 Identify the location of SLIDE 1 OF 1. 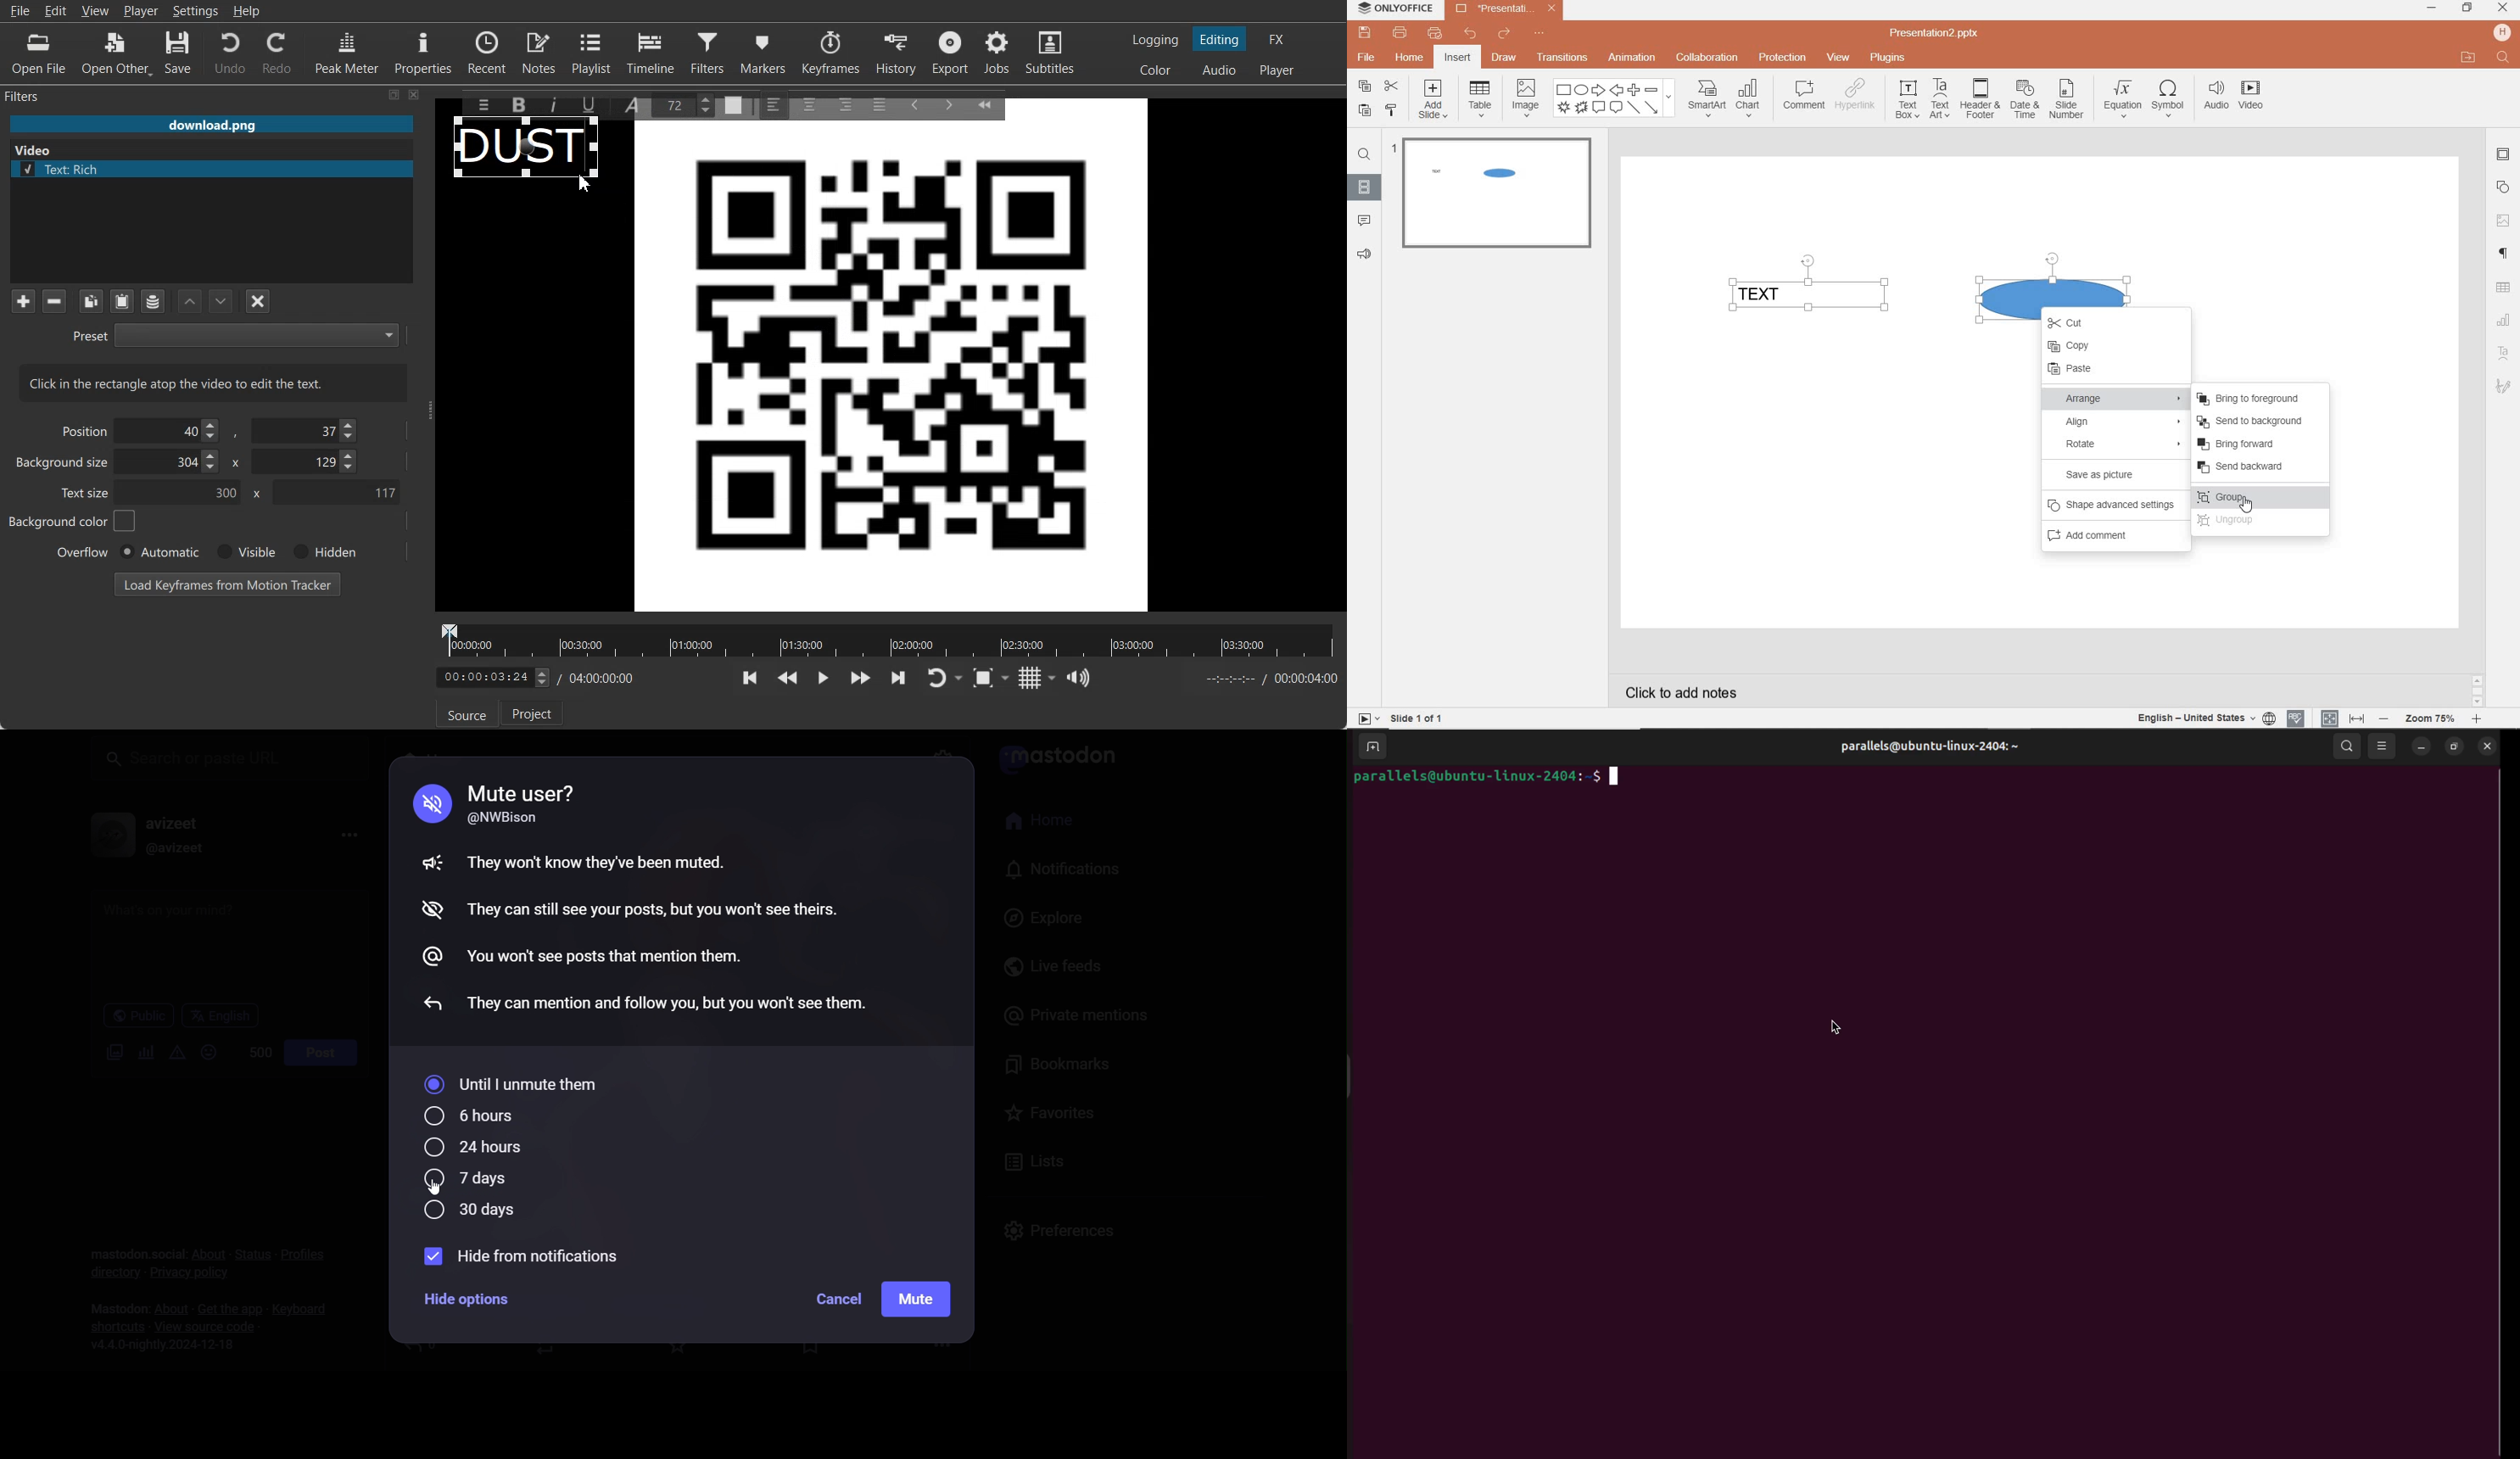
(1401, 718).